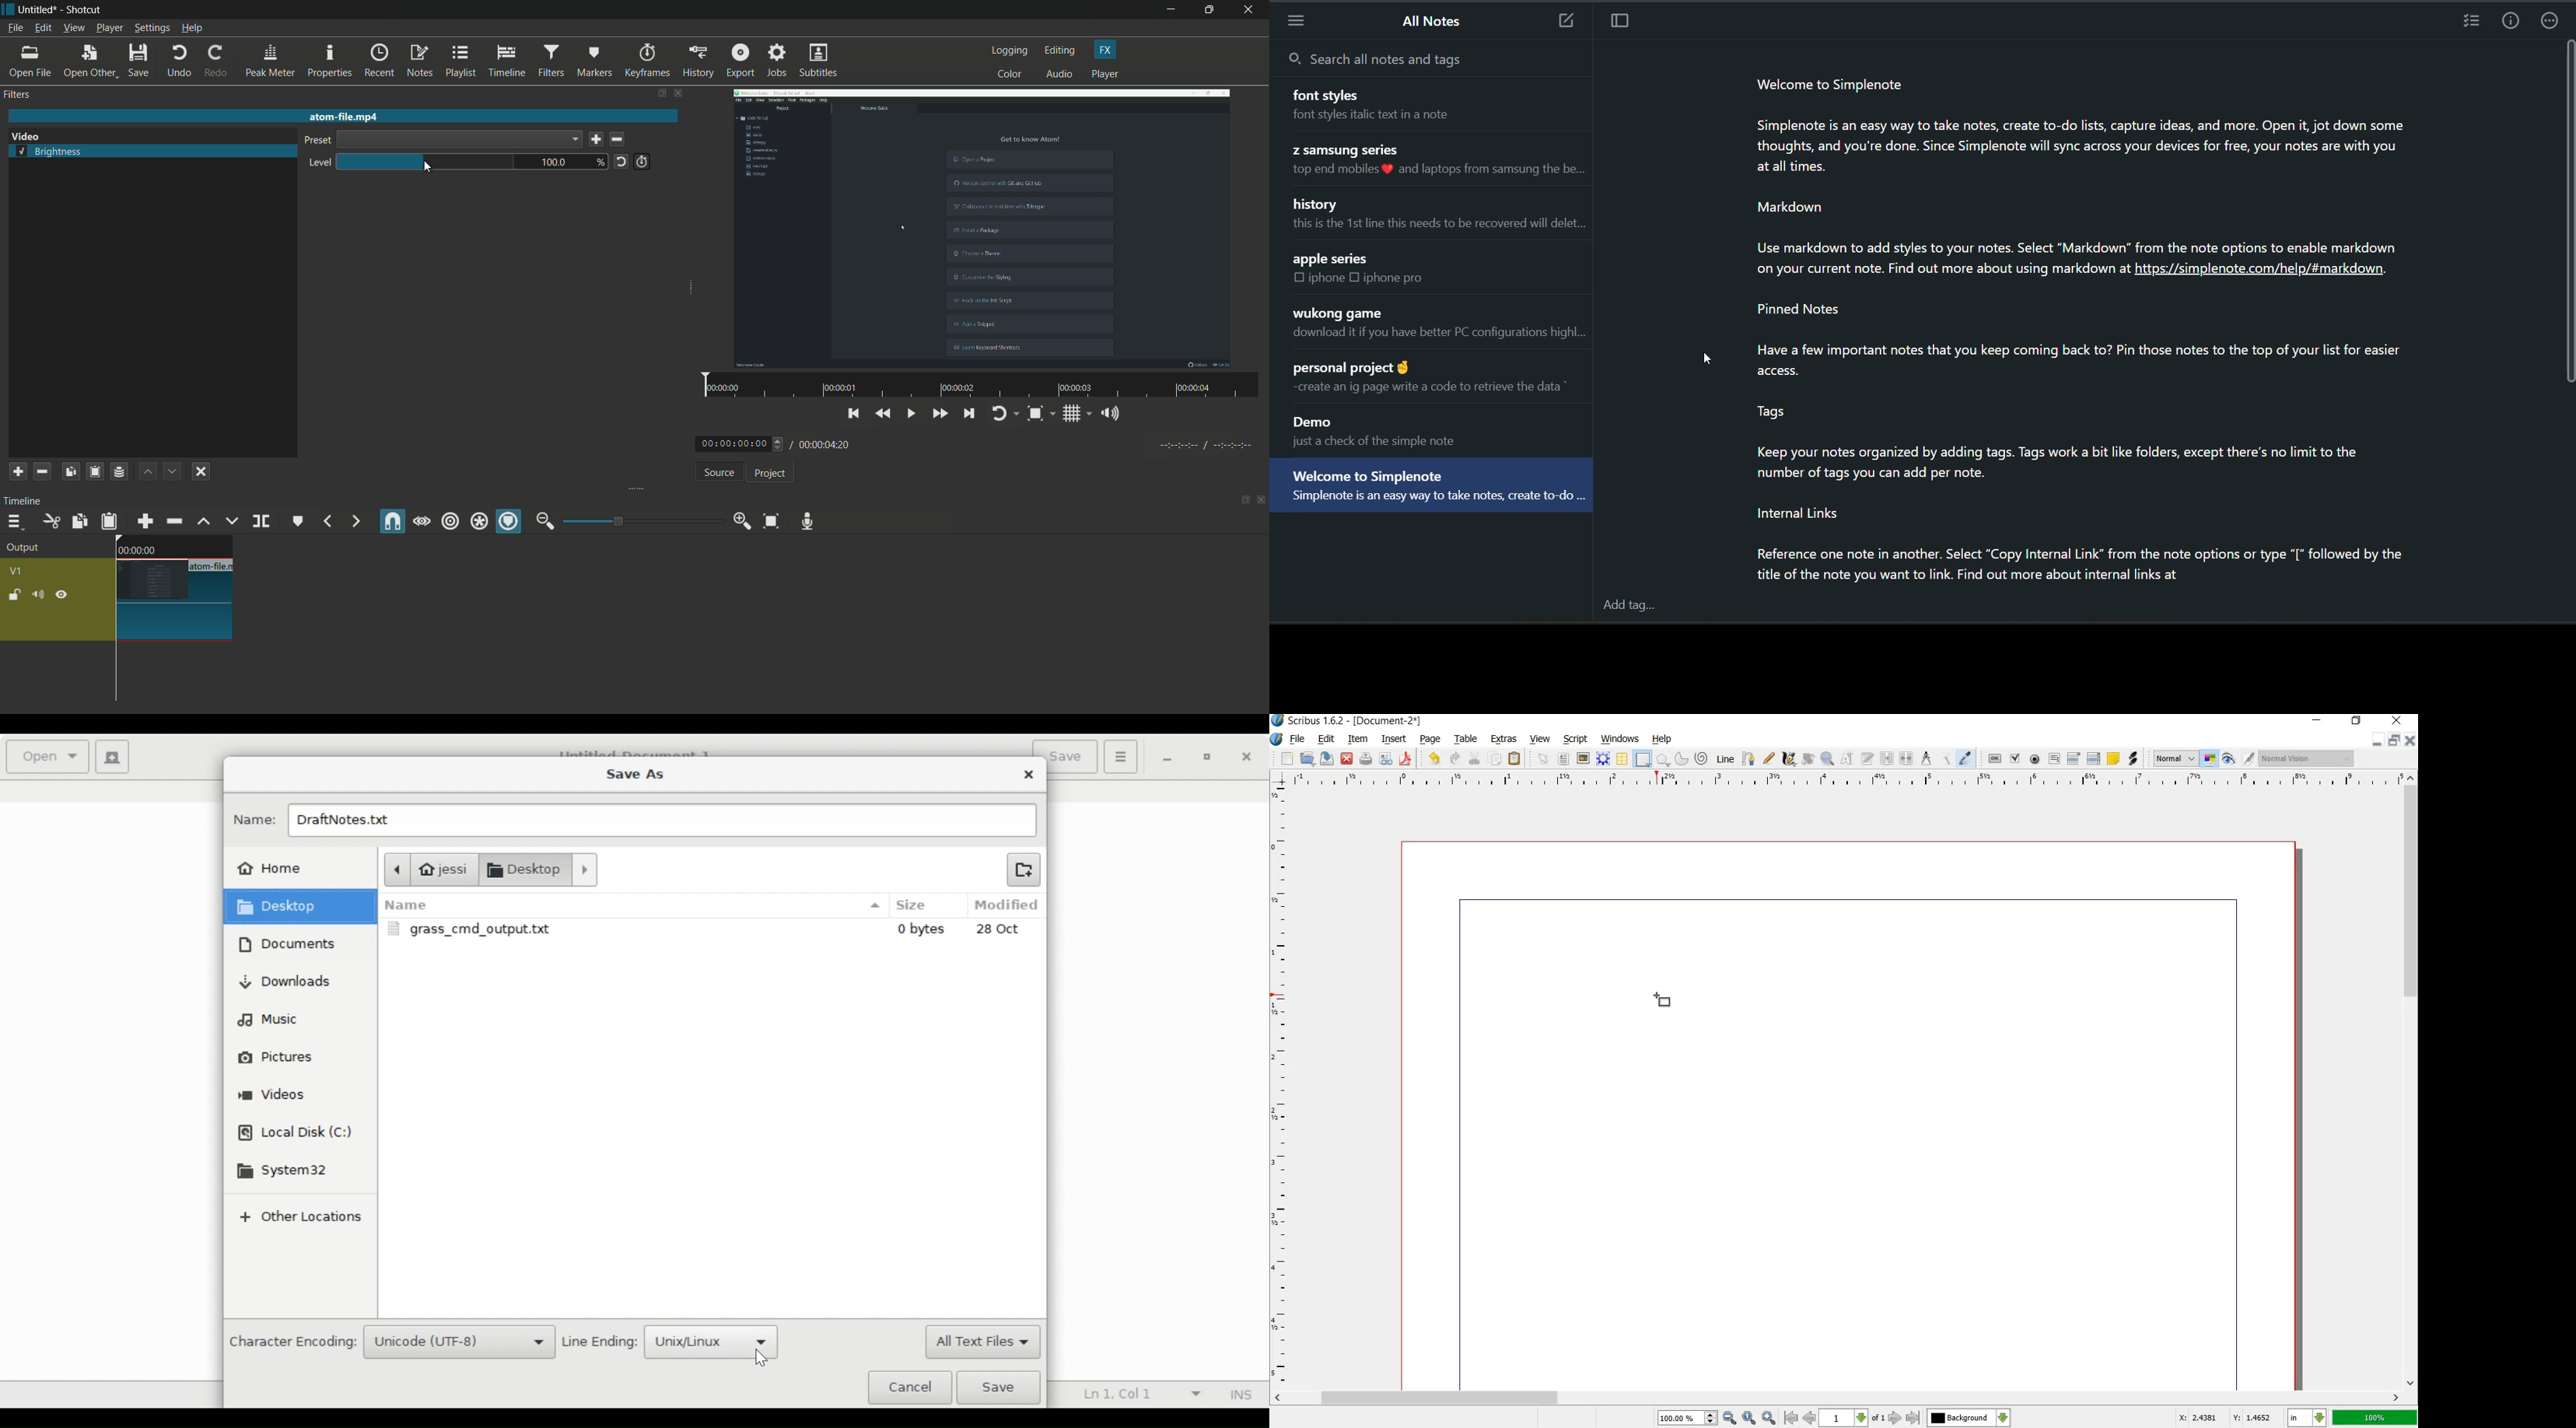 This screenshot has width=2576, height=1428. What do you see at coordinates (1700, 759) in the screenshot?
I see `SPIRAL` at bounding box center [1700, 759].